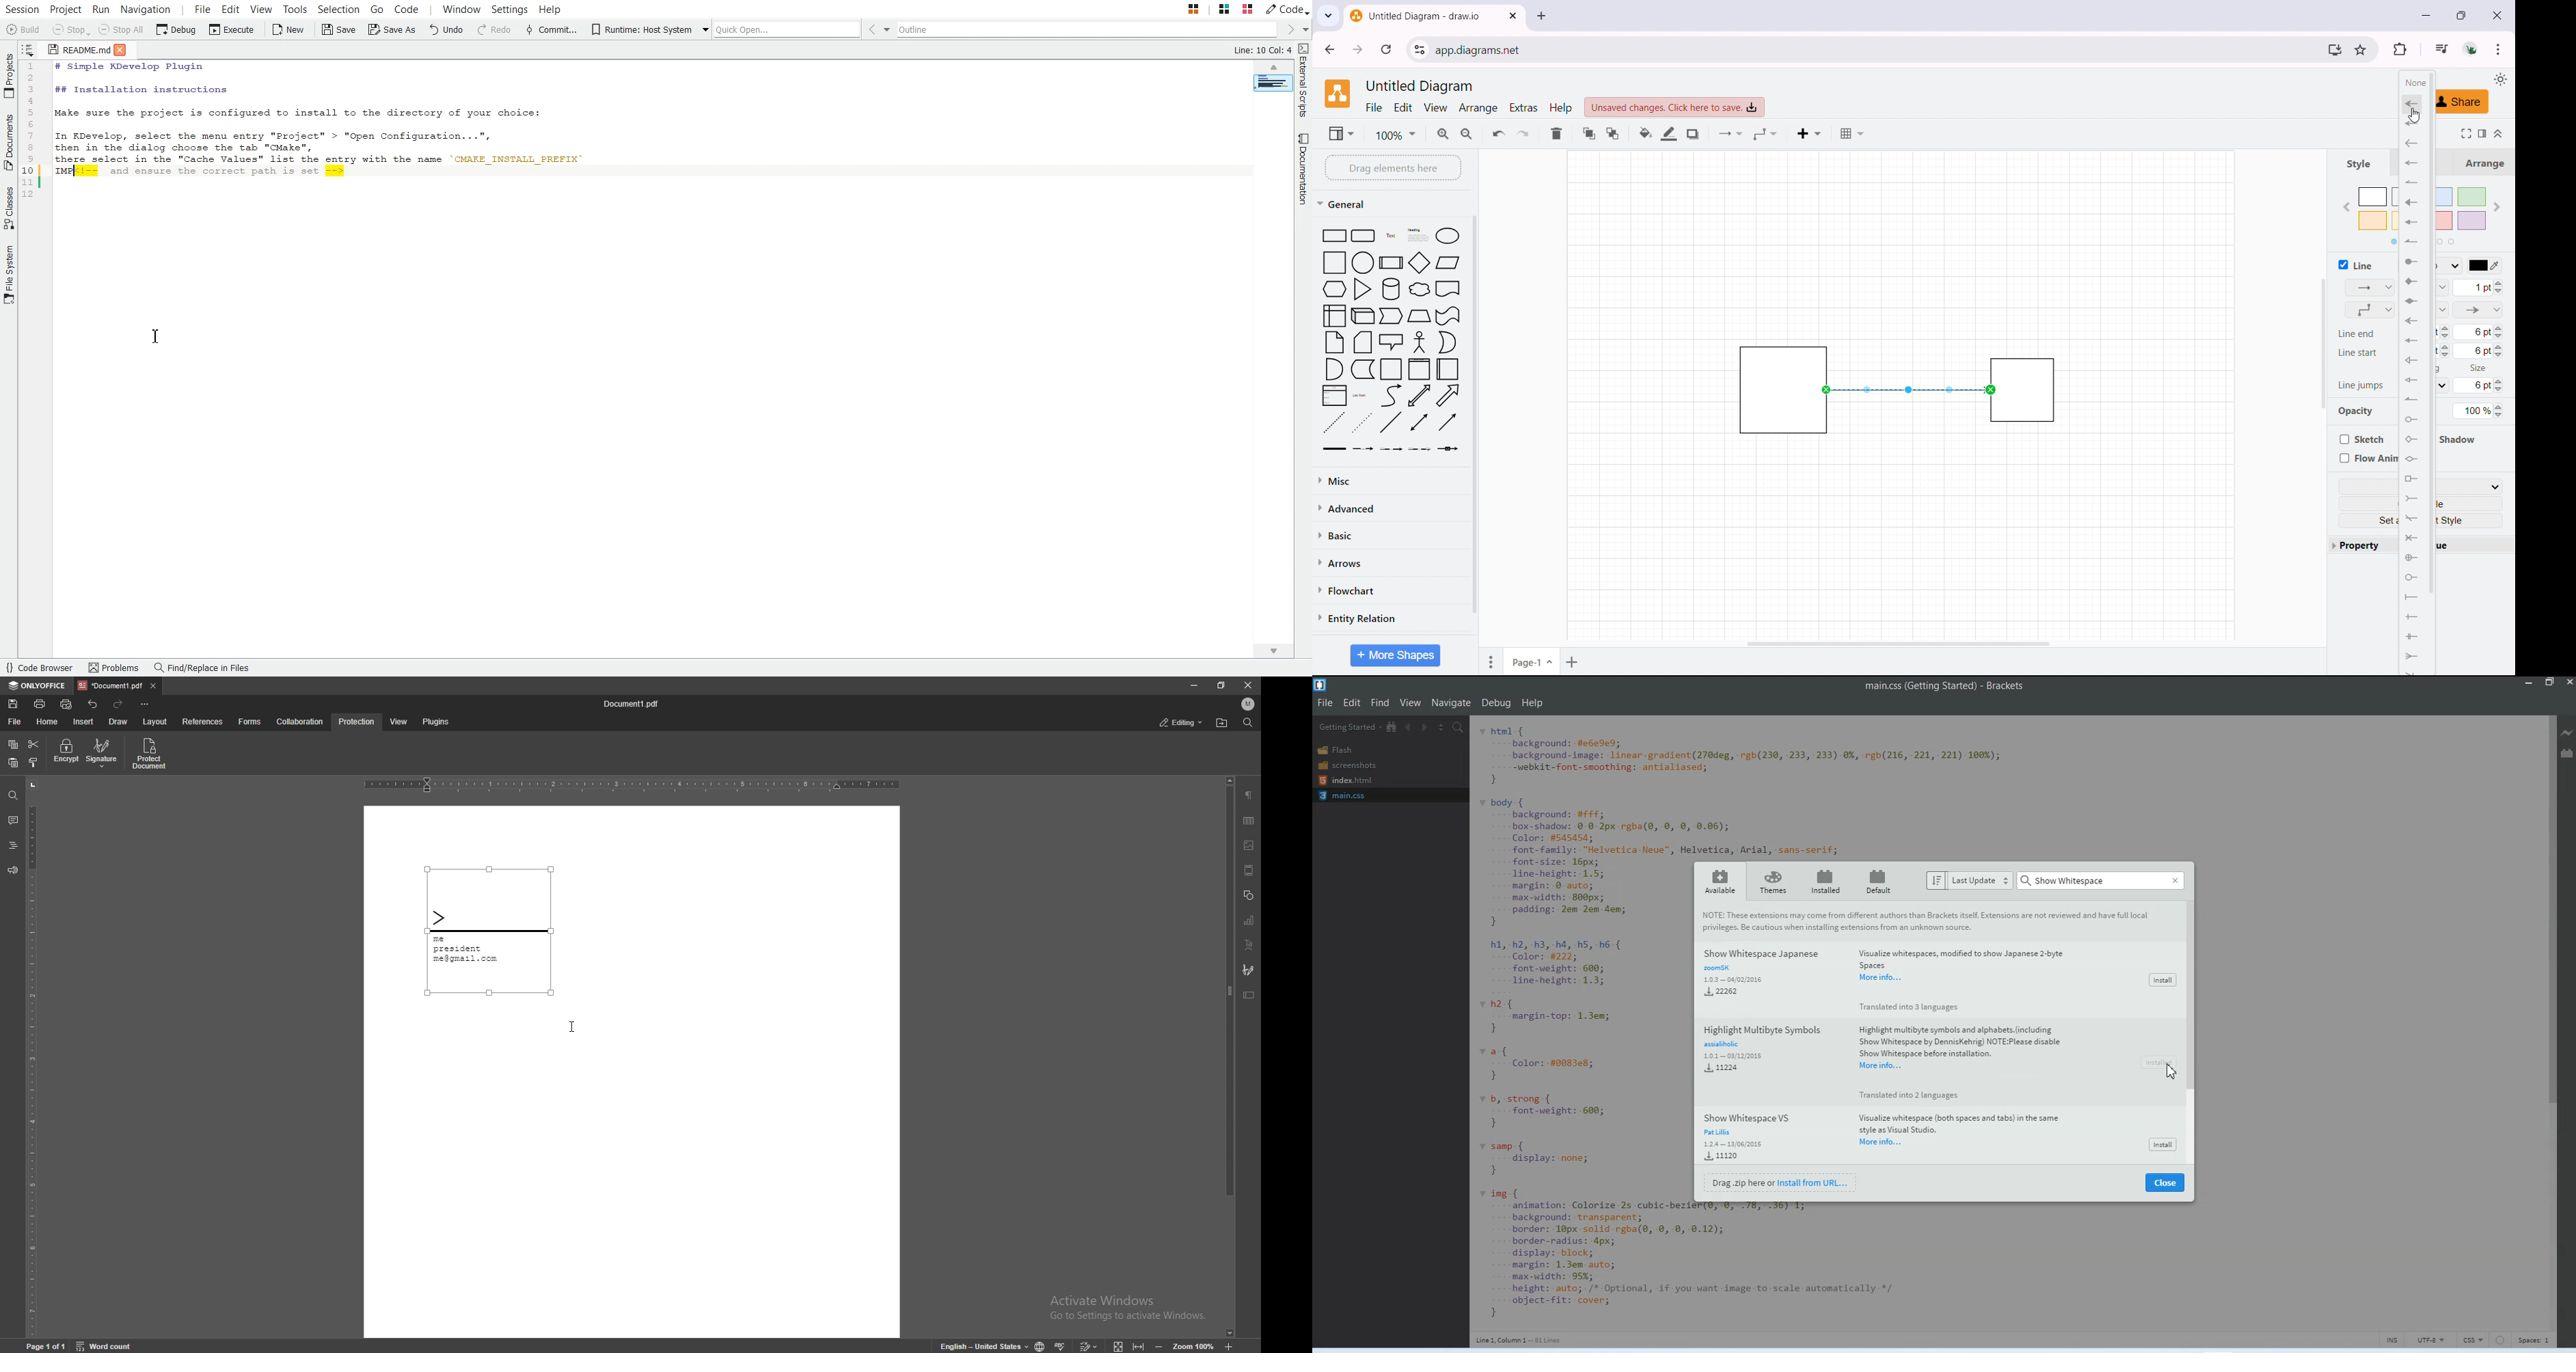  I want to click on protection, so click(357, 722).